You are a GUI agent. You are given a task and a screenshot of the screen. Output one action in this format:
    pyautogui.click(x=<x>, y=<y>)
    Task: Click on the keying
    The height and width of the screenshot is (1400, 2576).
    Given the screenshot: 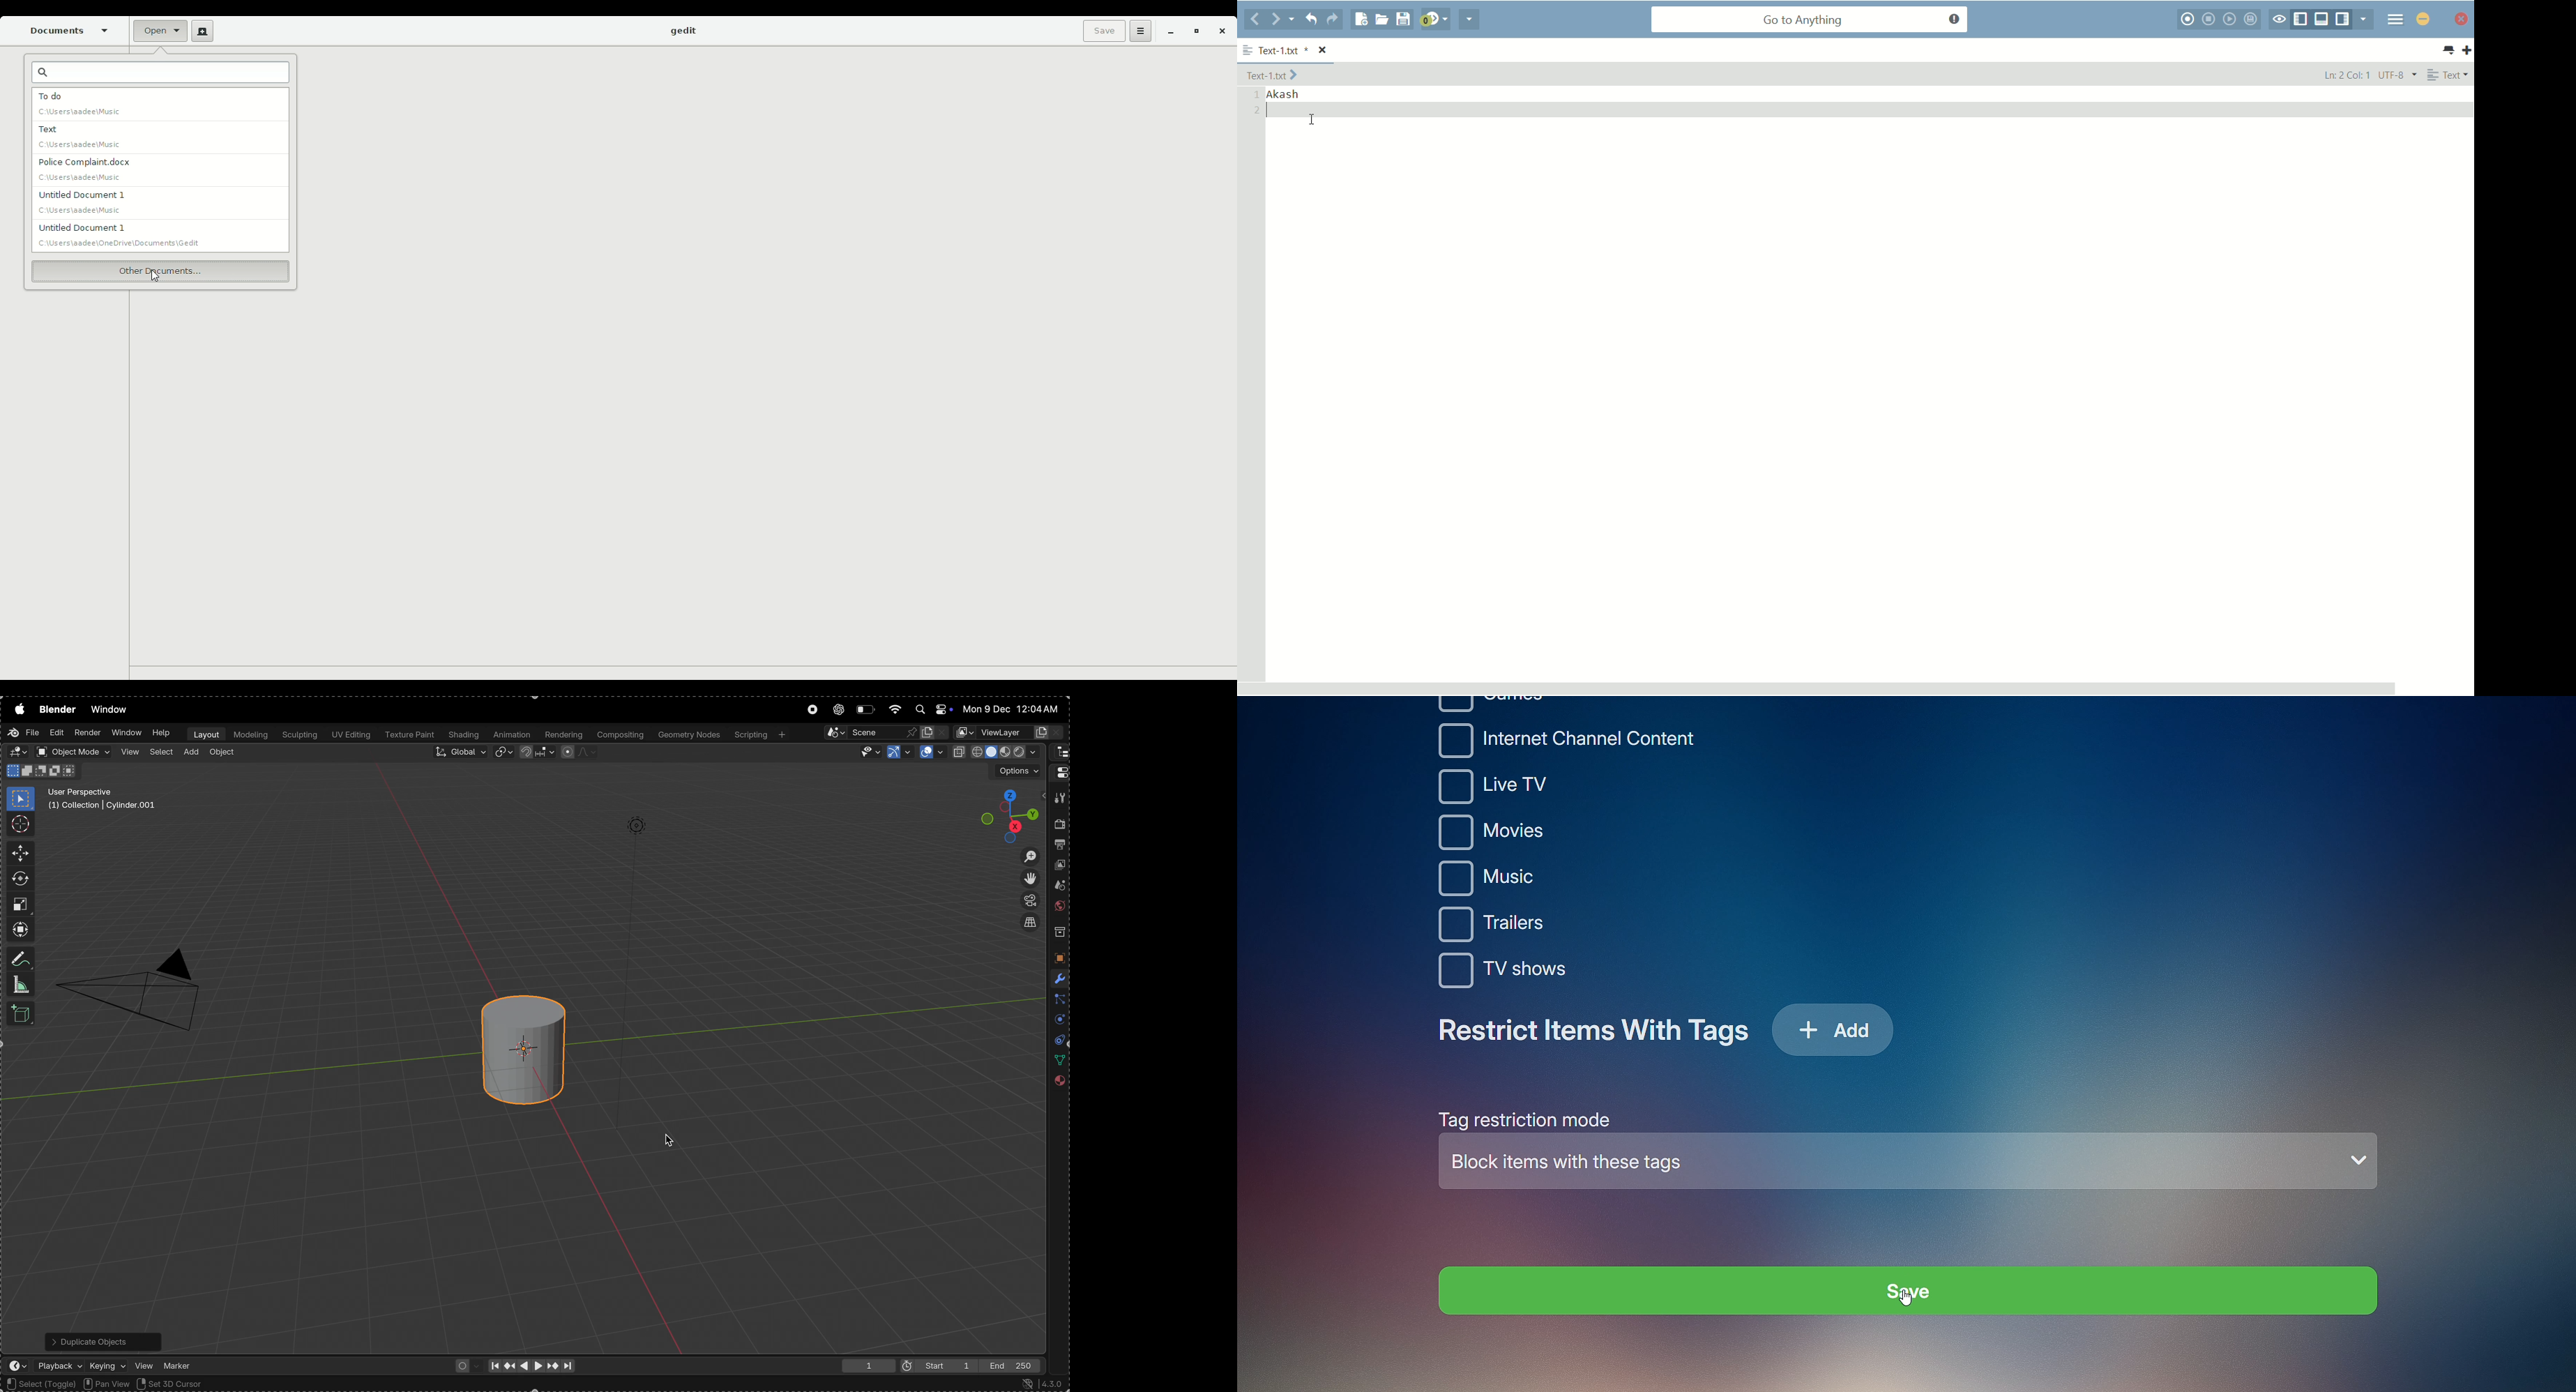 What is the action you would take?
    pyautogui.click(x=108, y=1363)
    